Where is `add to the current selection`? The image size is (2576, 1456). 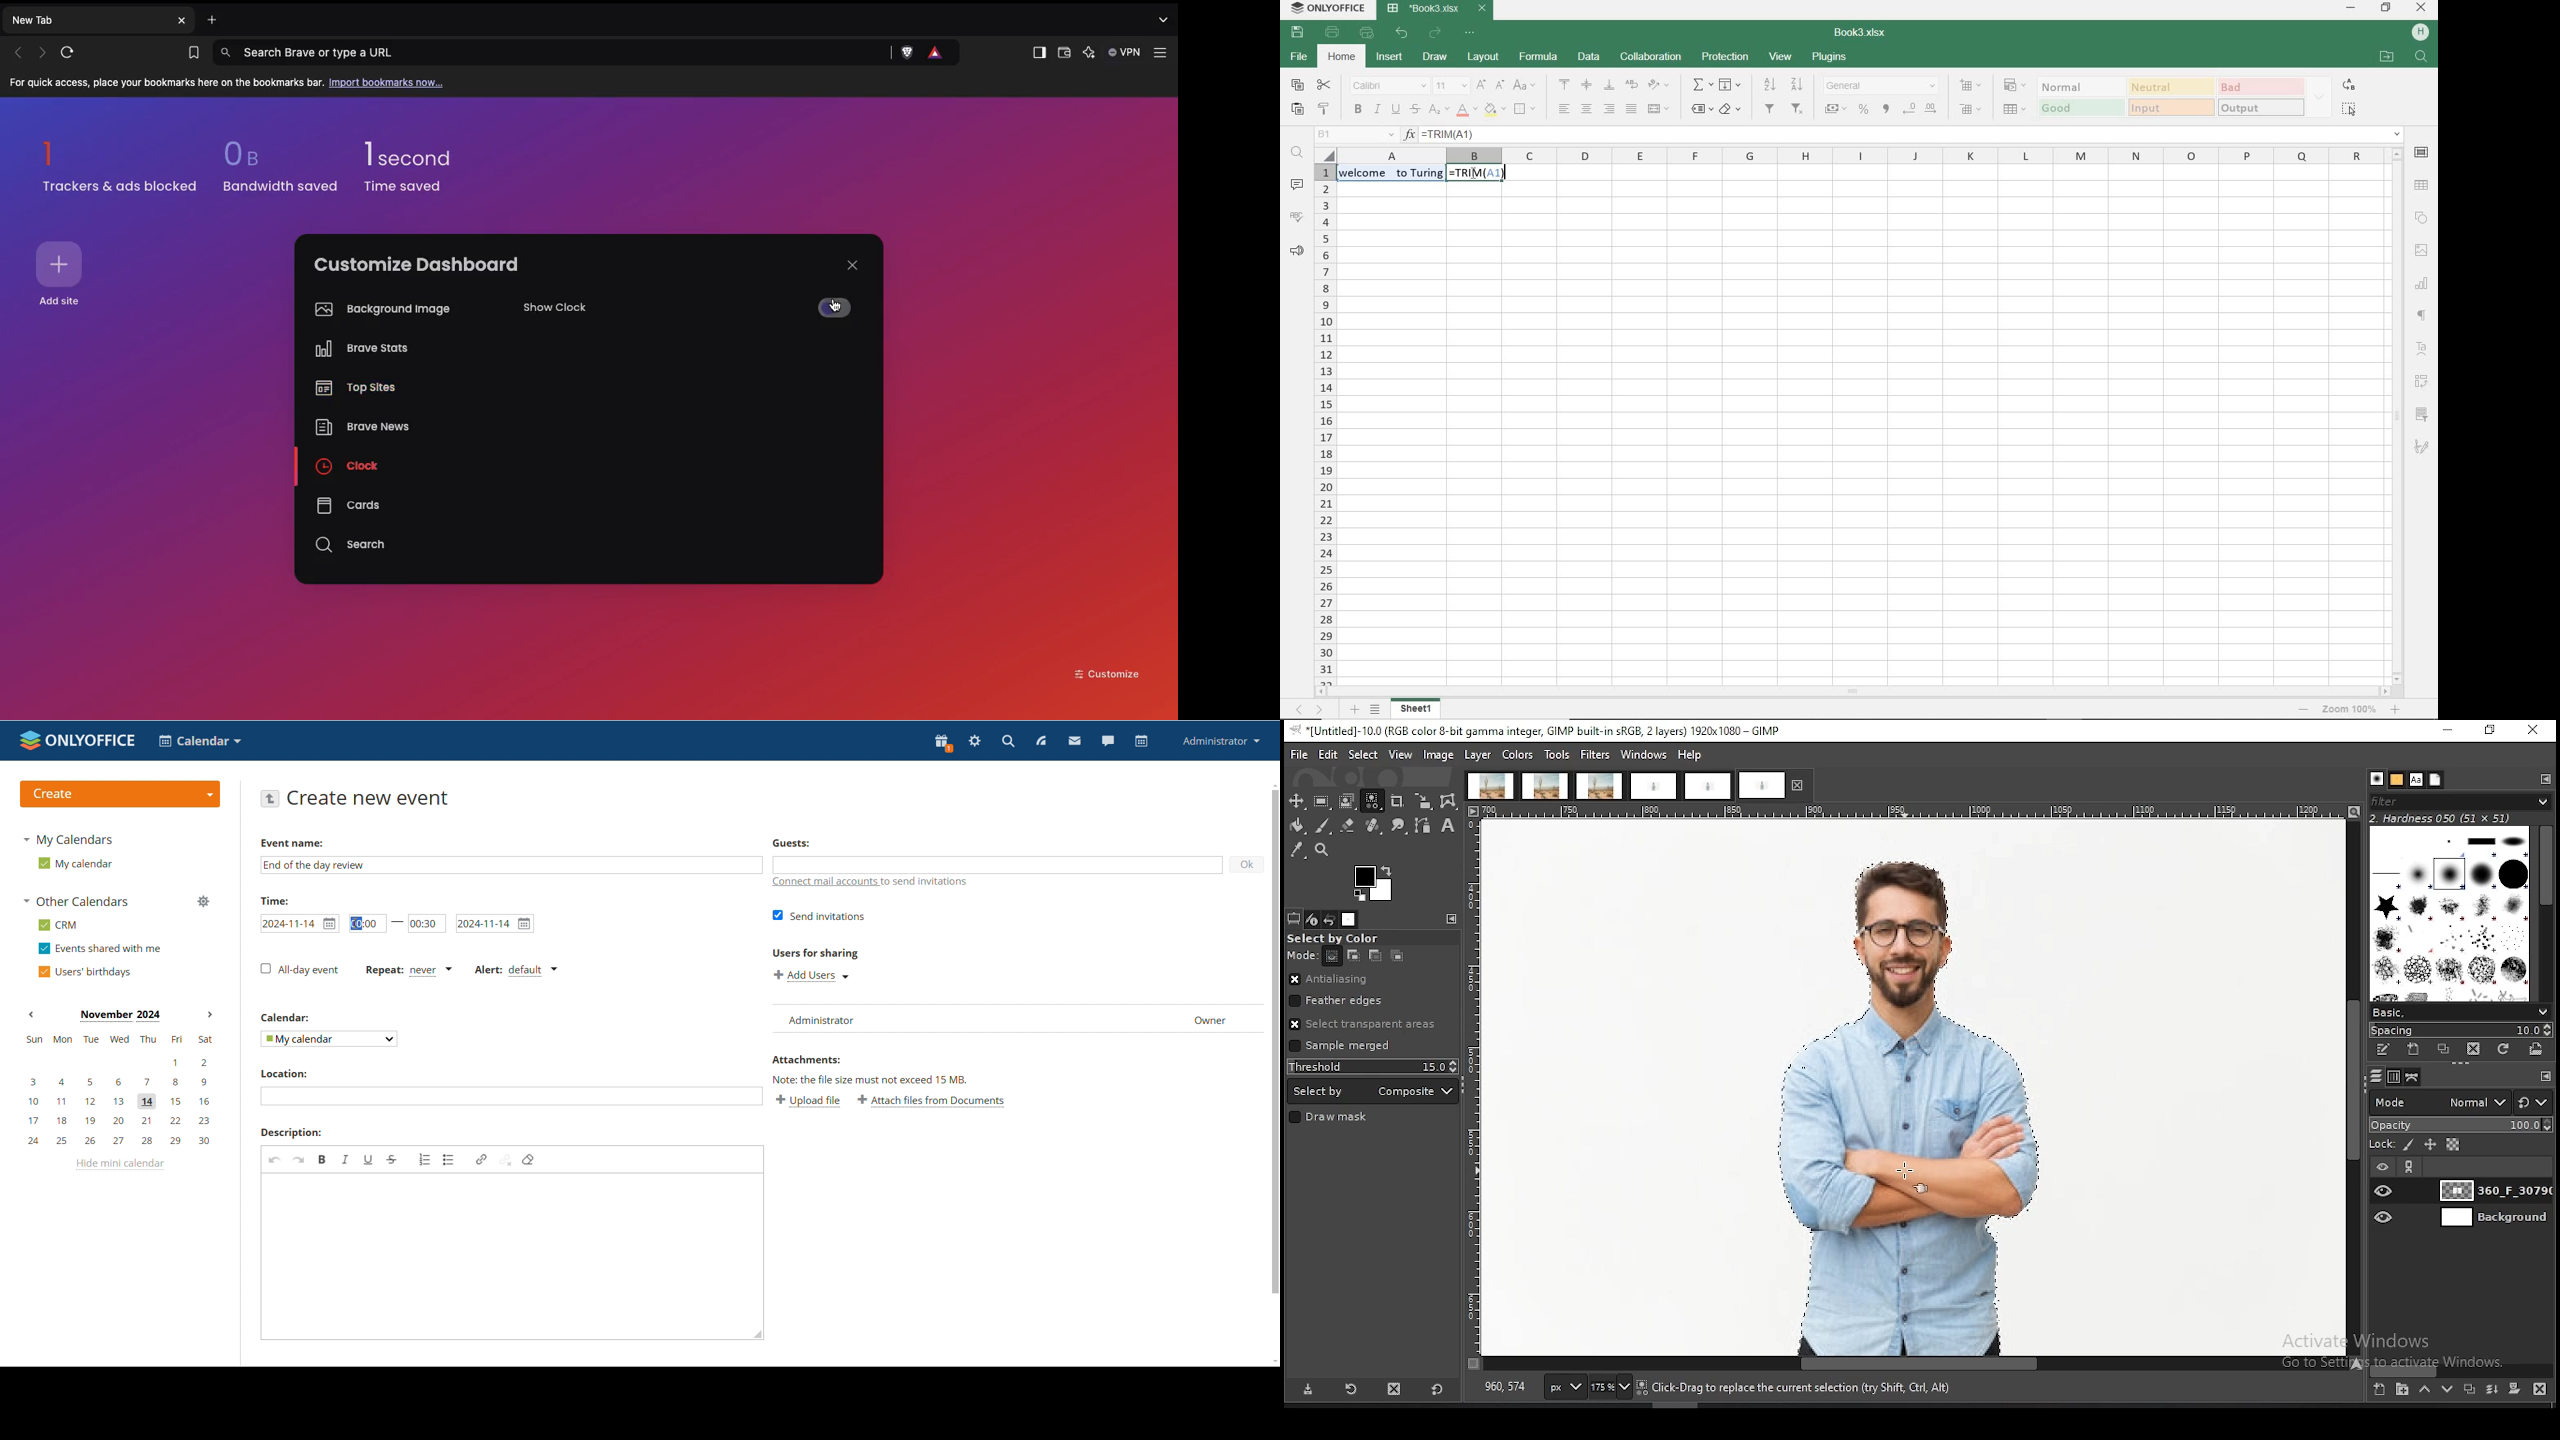 add to the current selection is located at coordinates (1351, 956).